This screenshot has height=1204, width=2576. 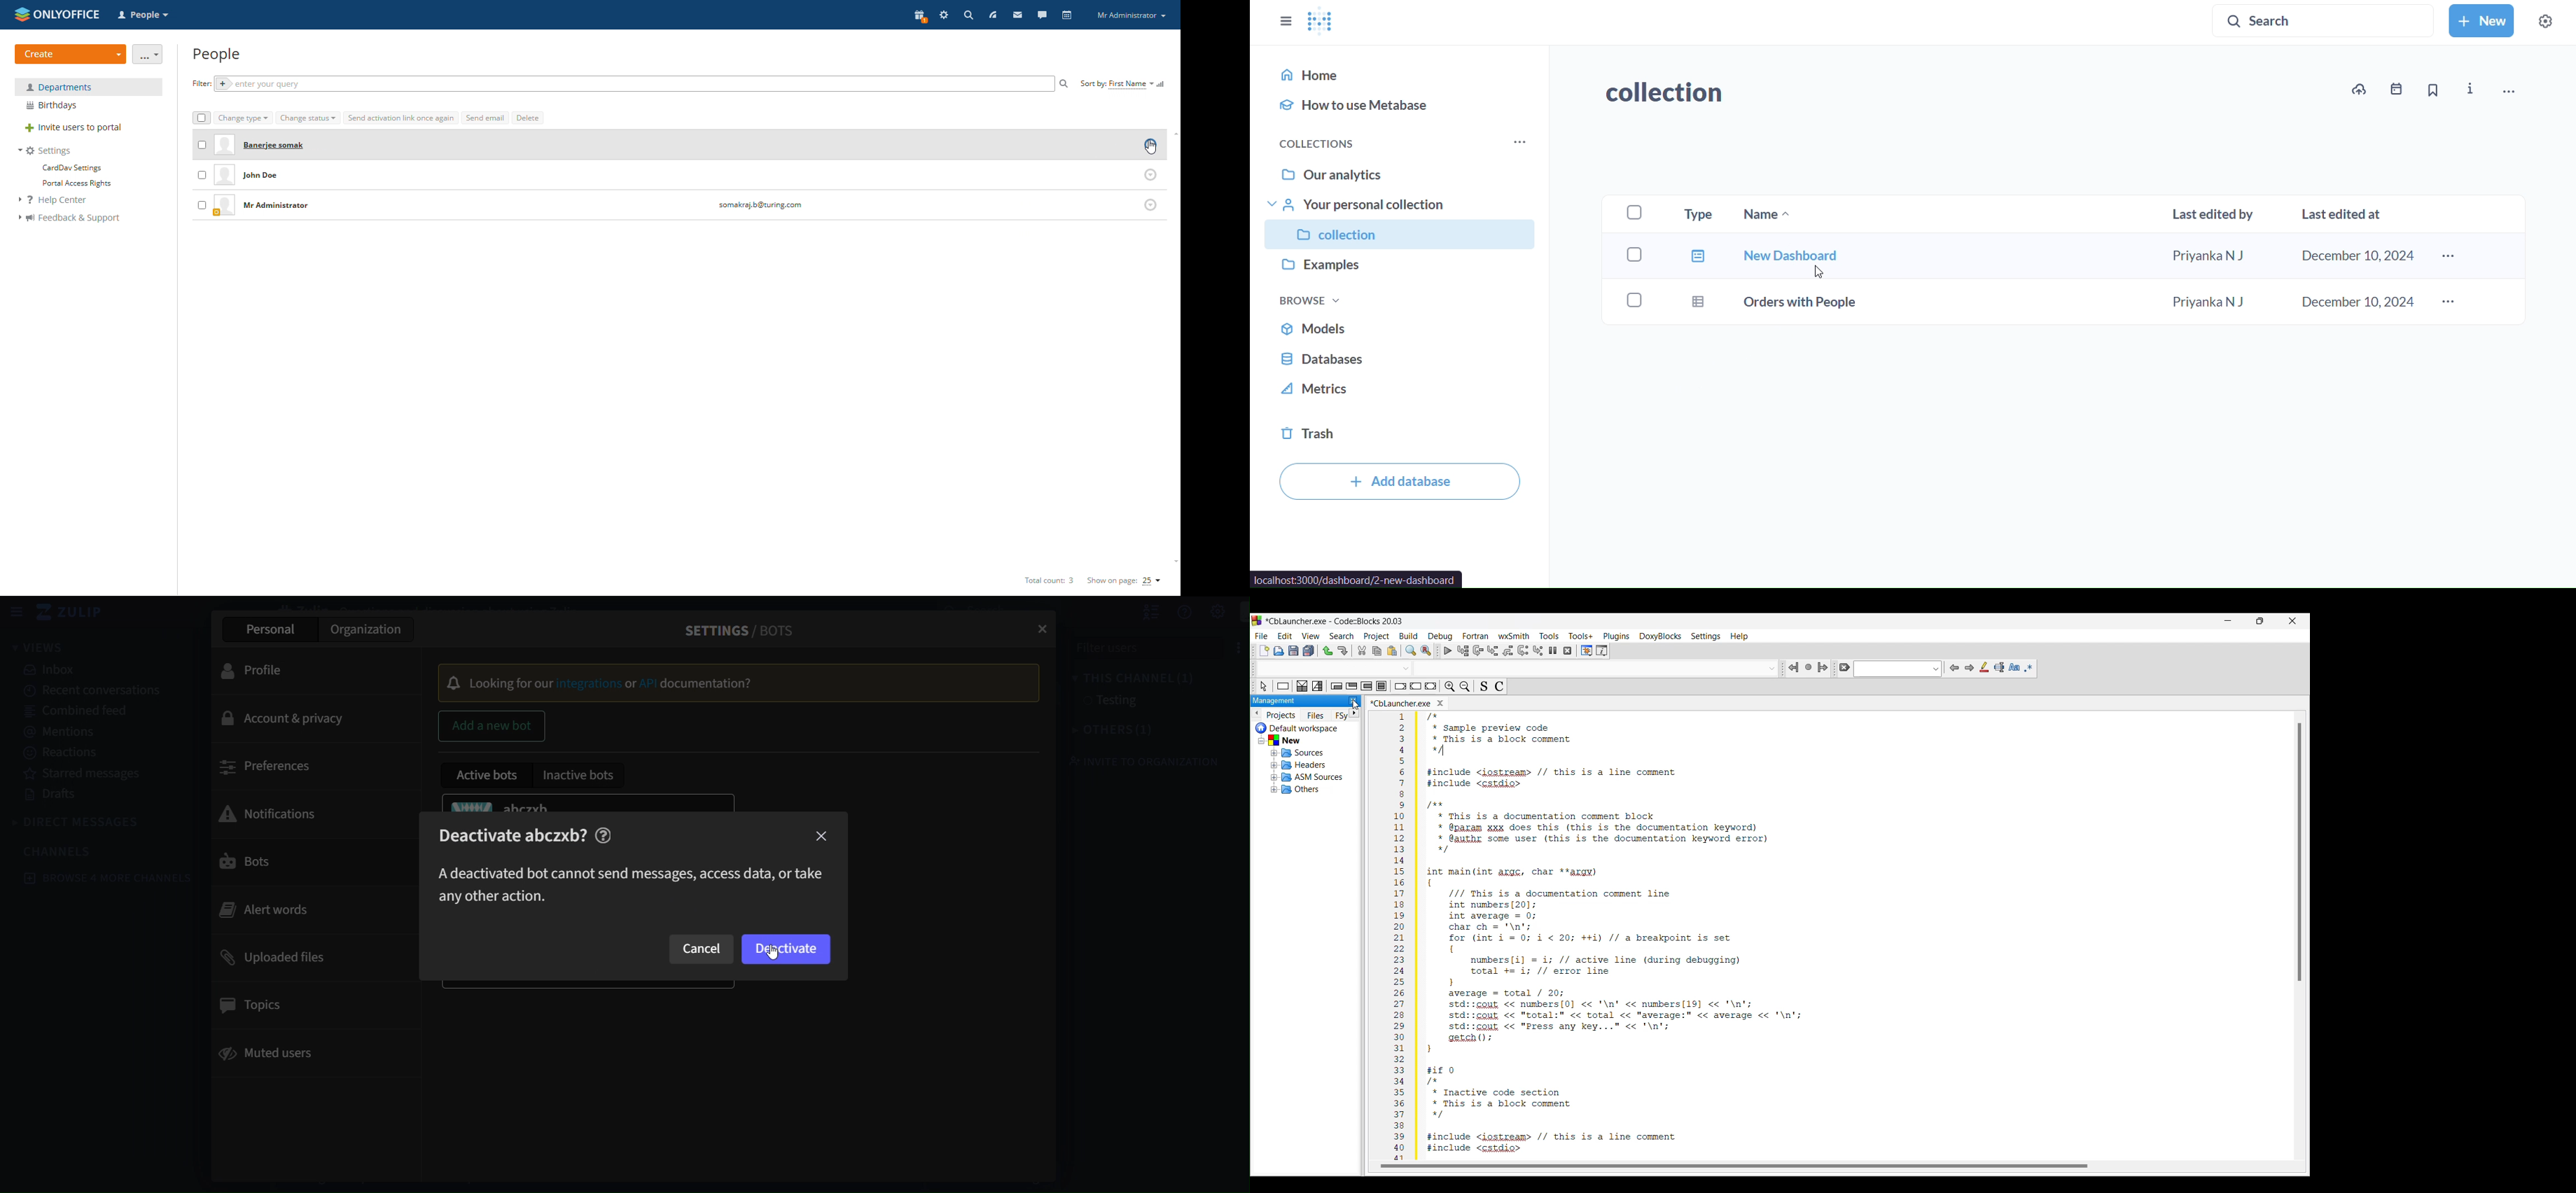 I want to click on others, so click(x=1104, y=730).